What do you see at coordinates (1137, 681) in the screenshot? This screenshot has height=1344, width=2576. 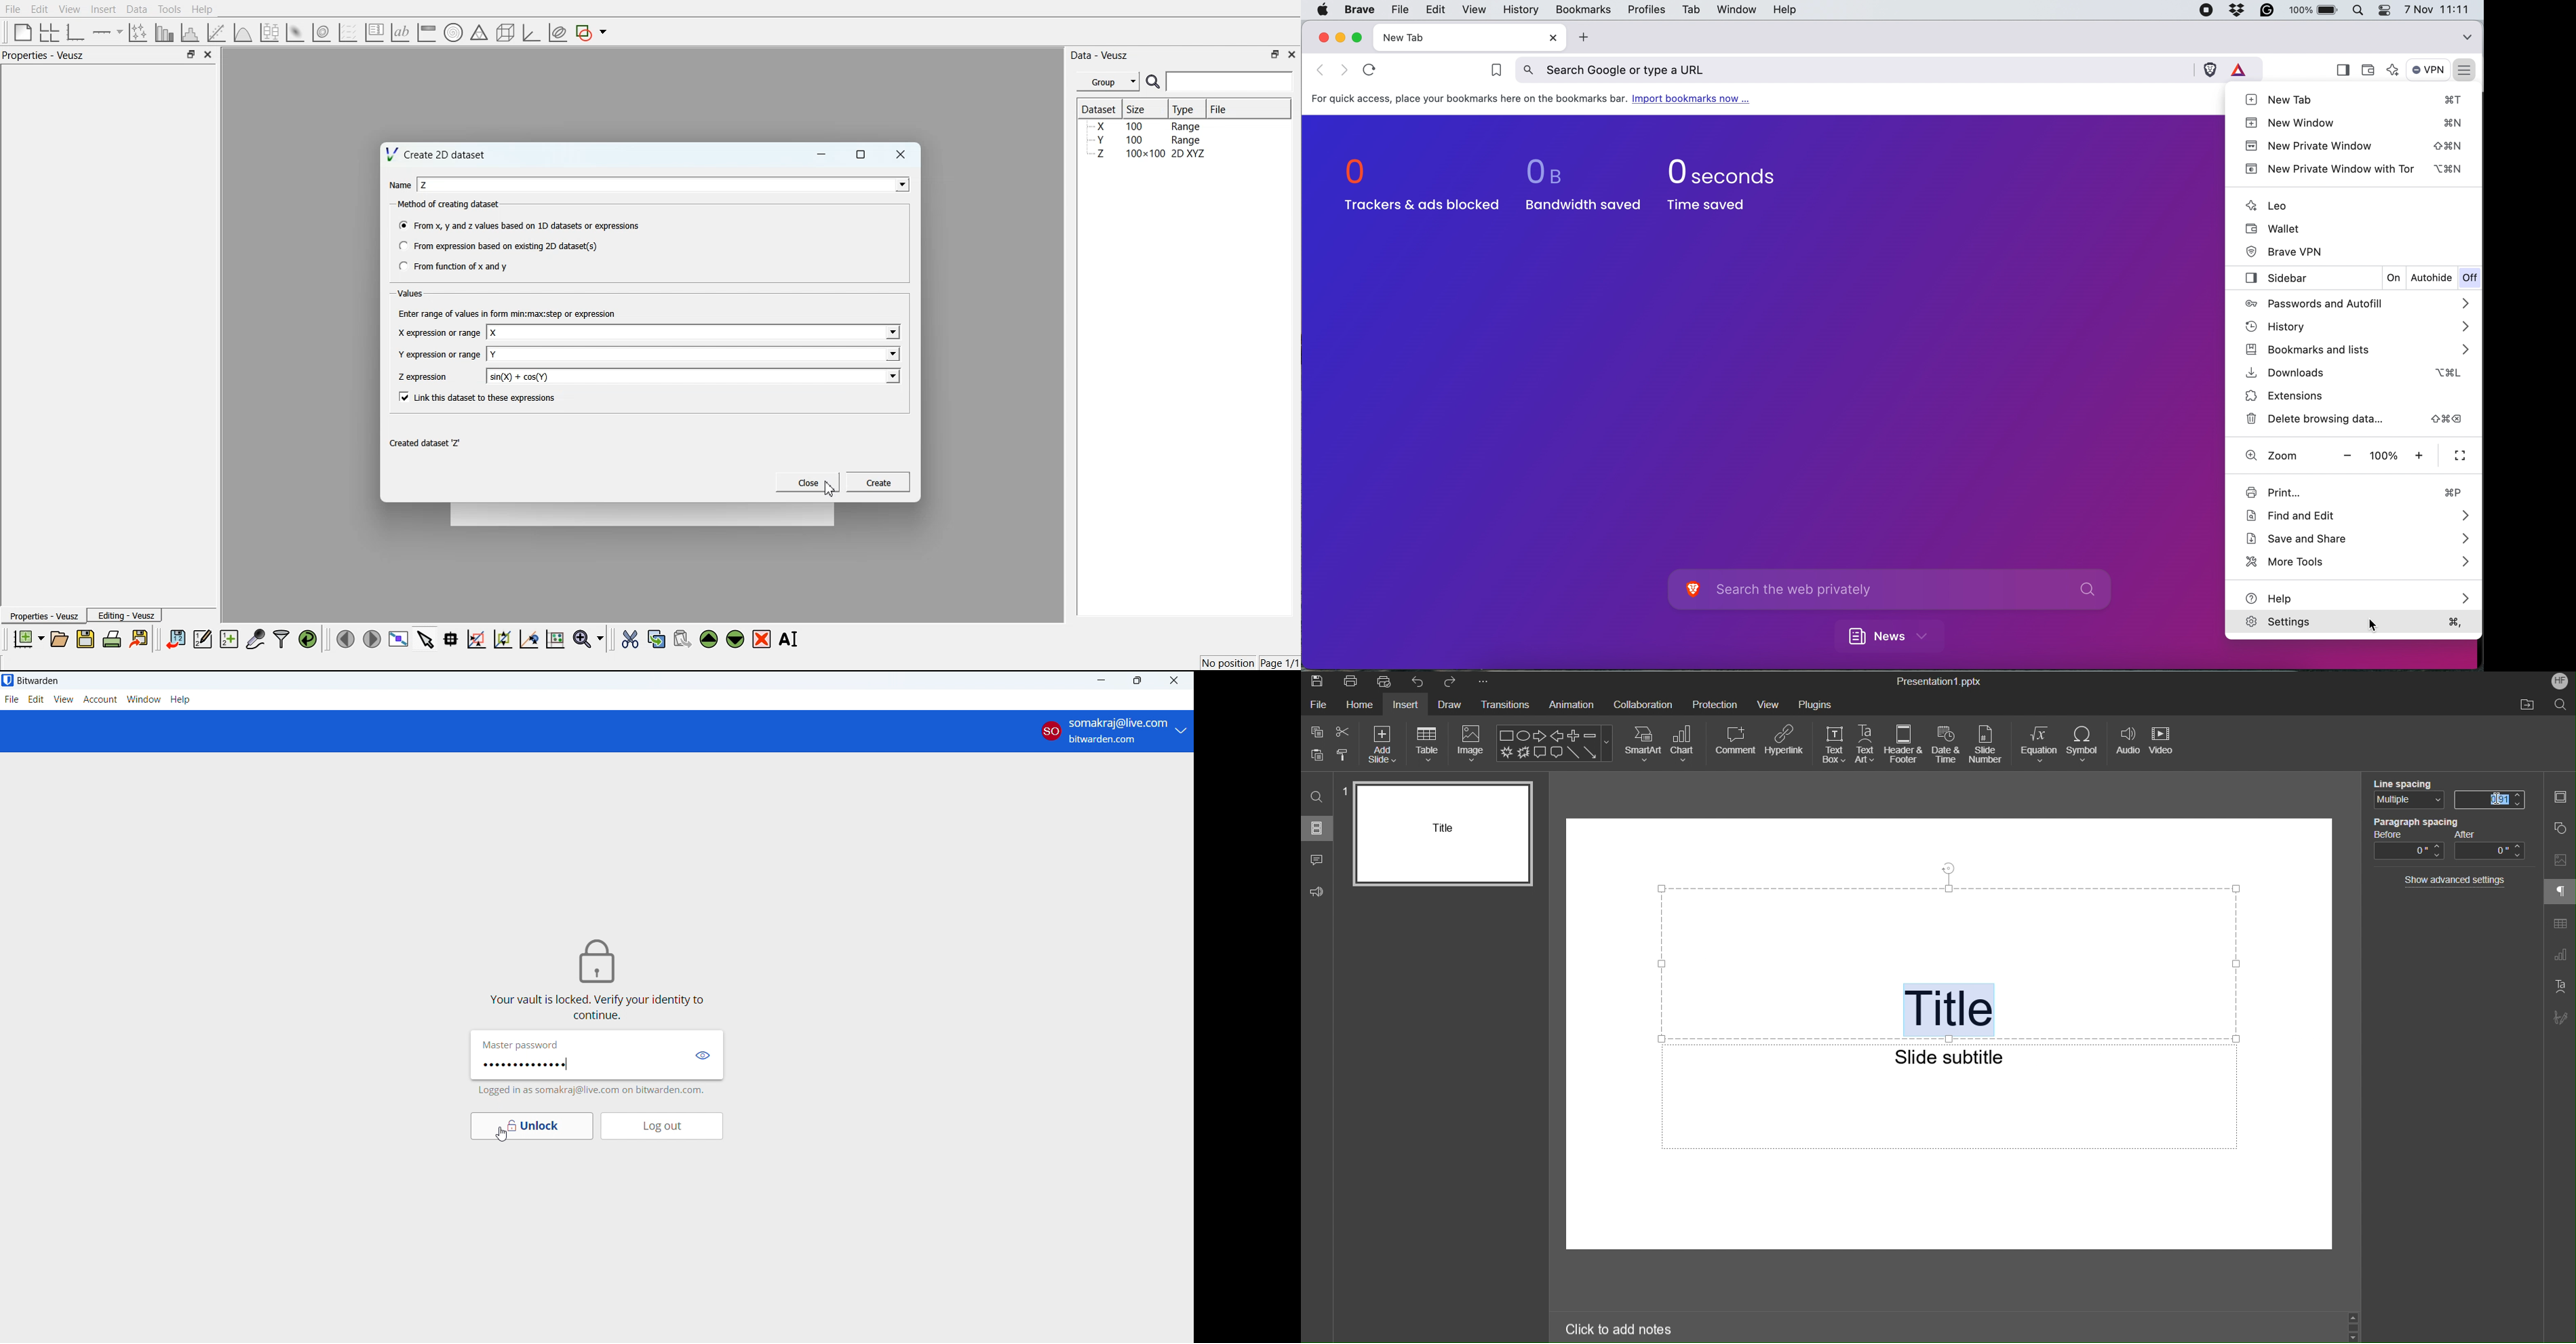 I see `maximize` at bounding box center [1137, 681].